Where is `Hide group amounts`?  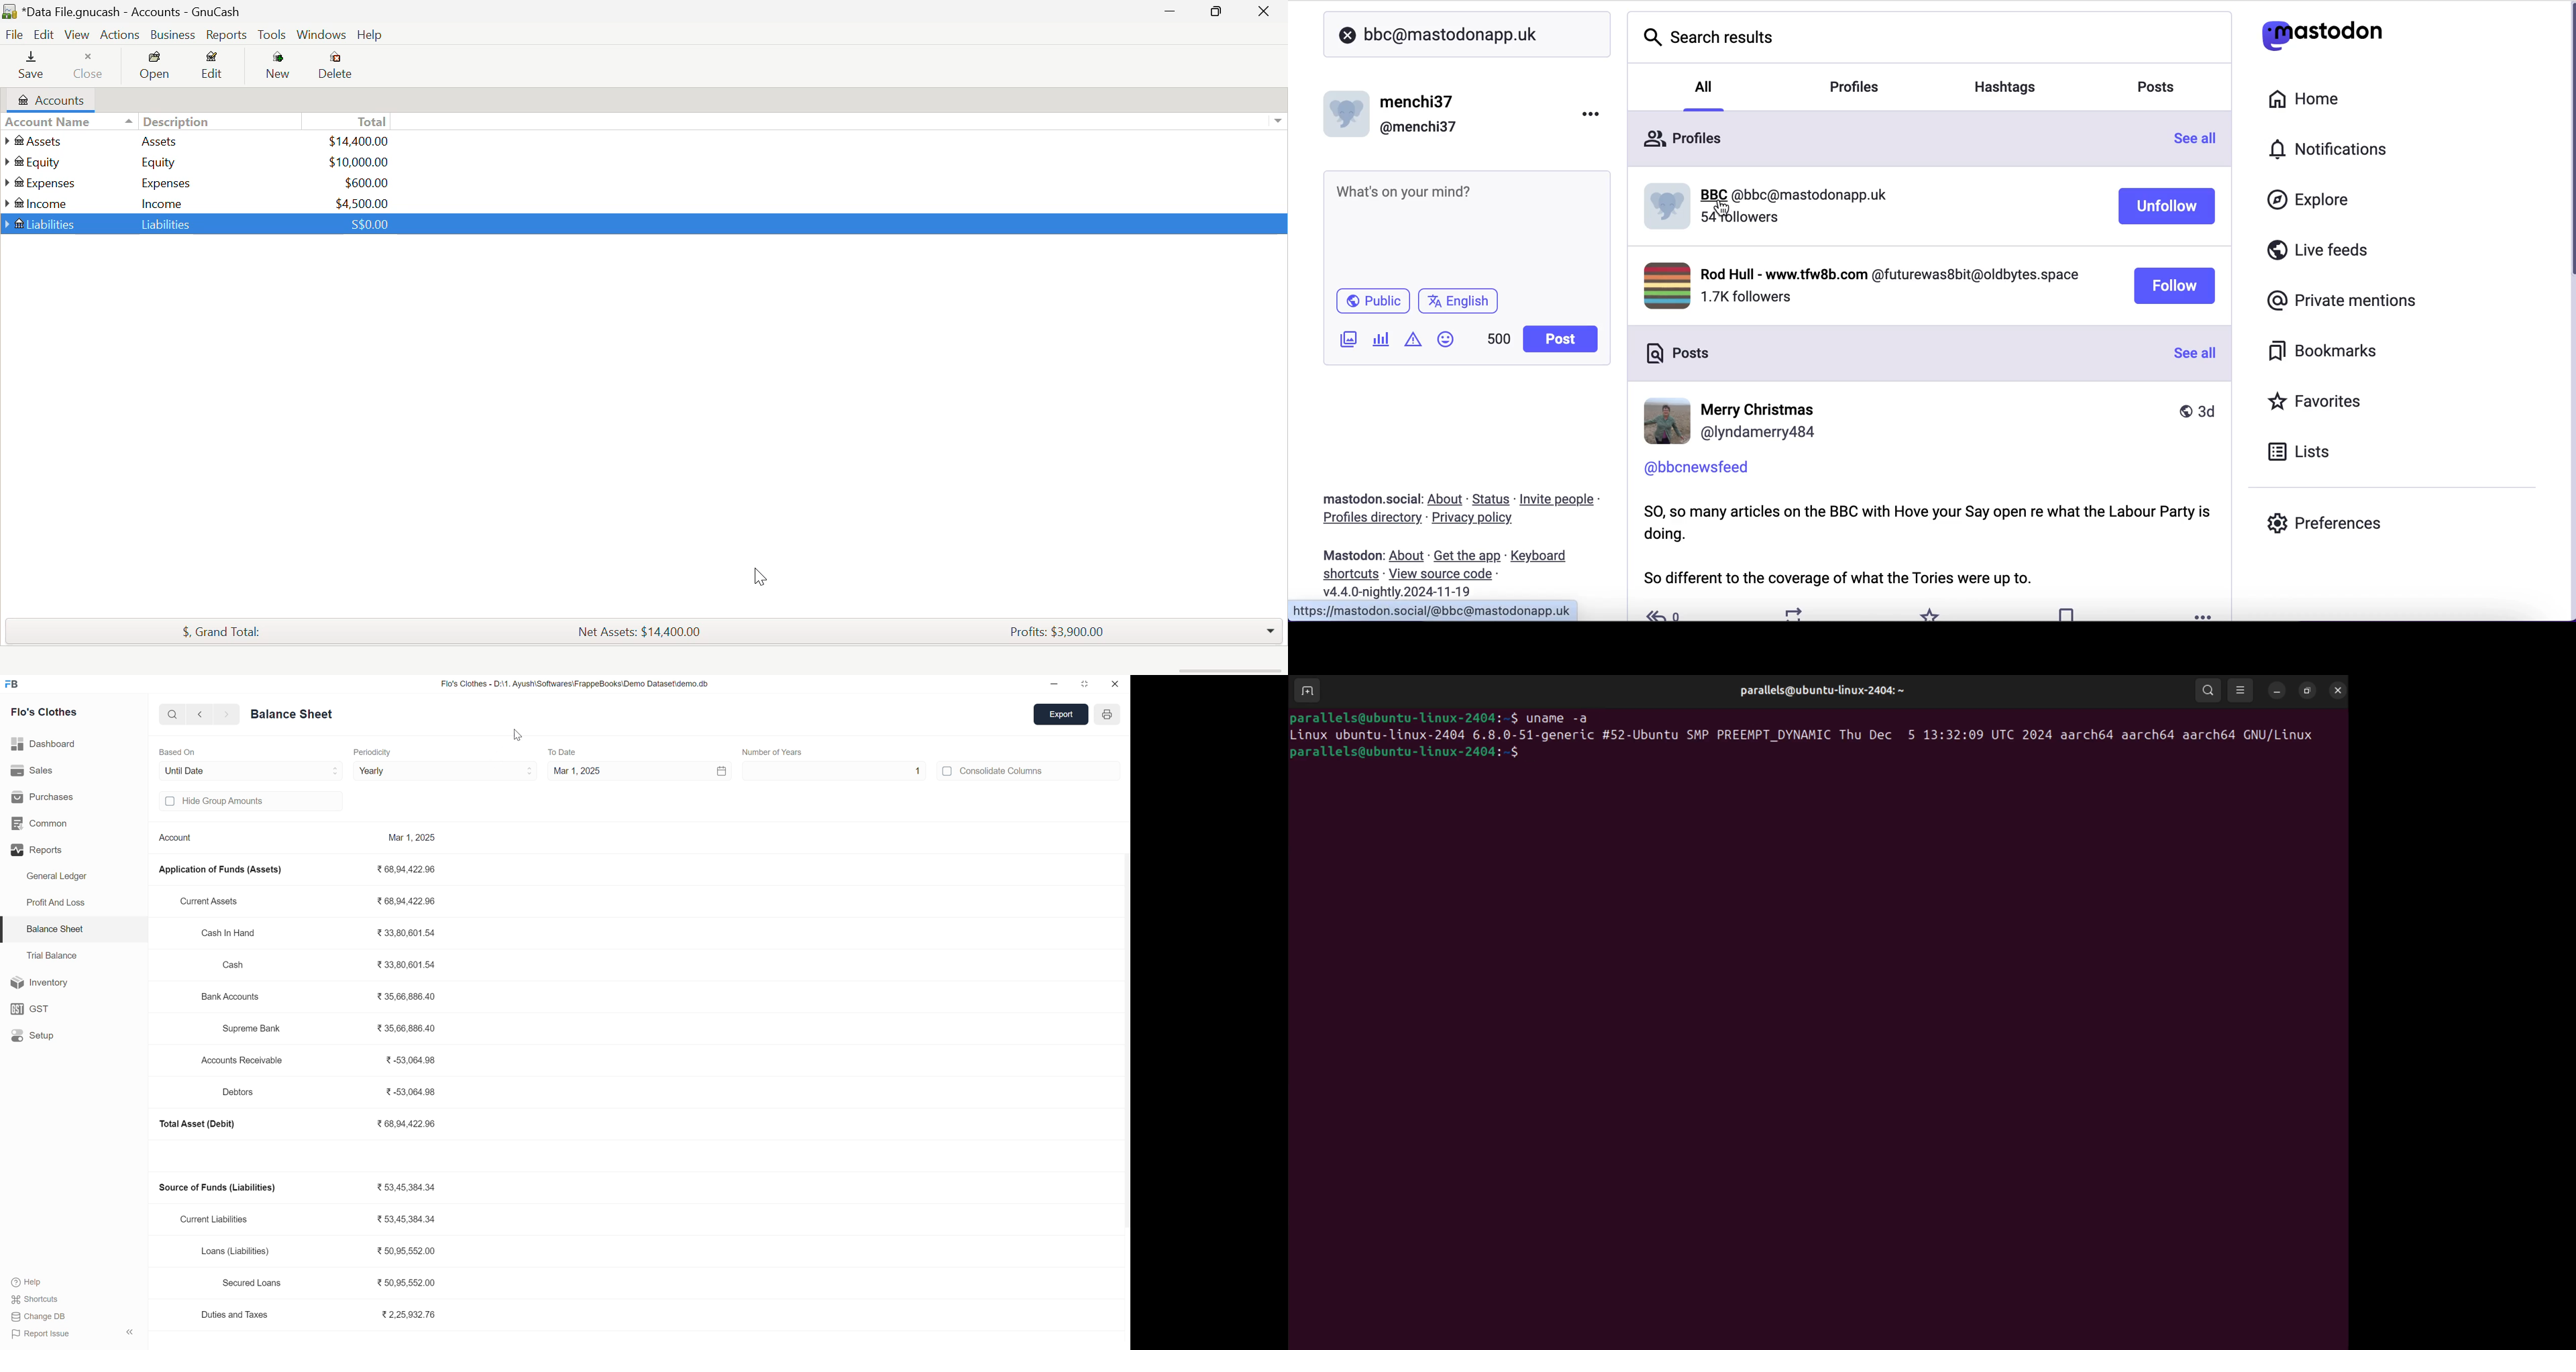 Hide group amounts is located at coordinates (227, 802).